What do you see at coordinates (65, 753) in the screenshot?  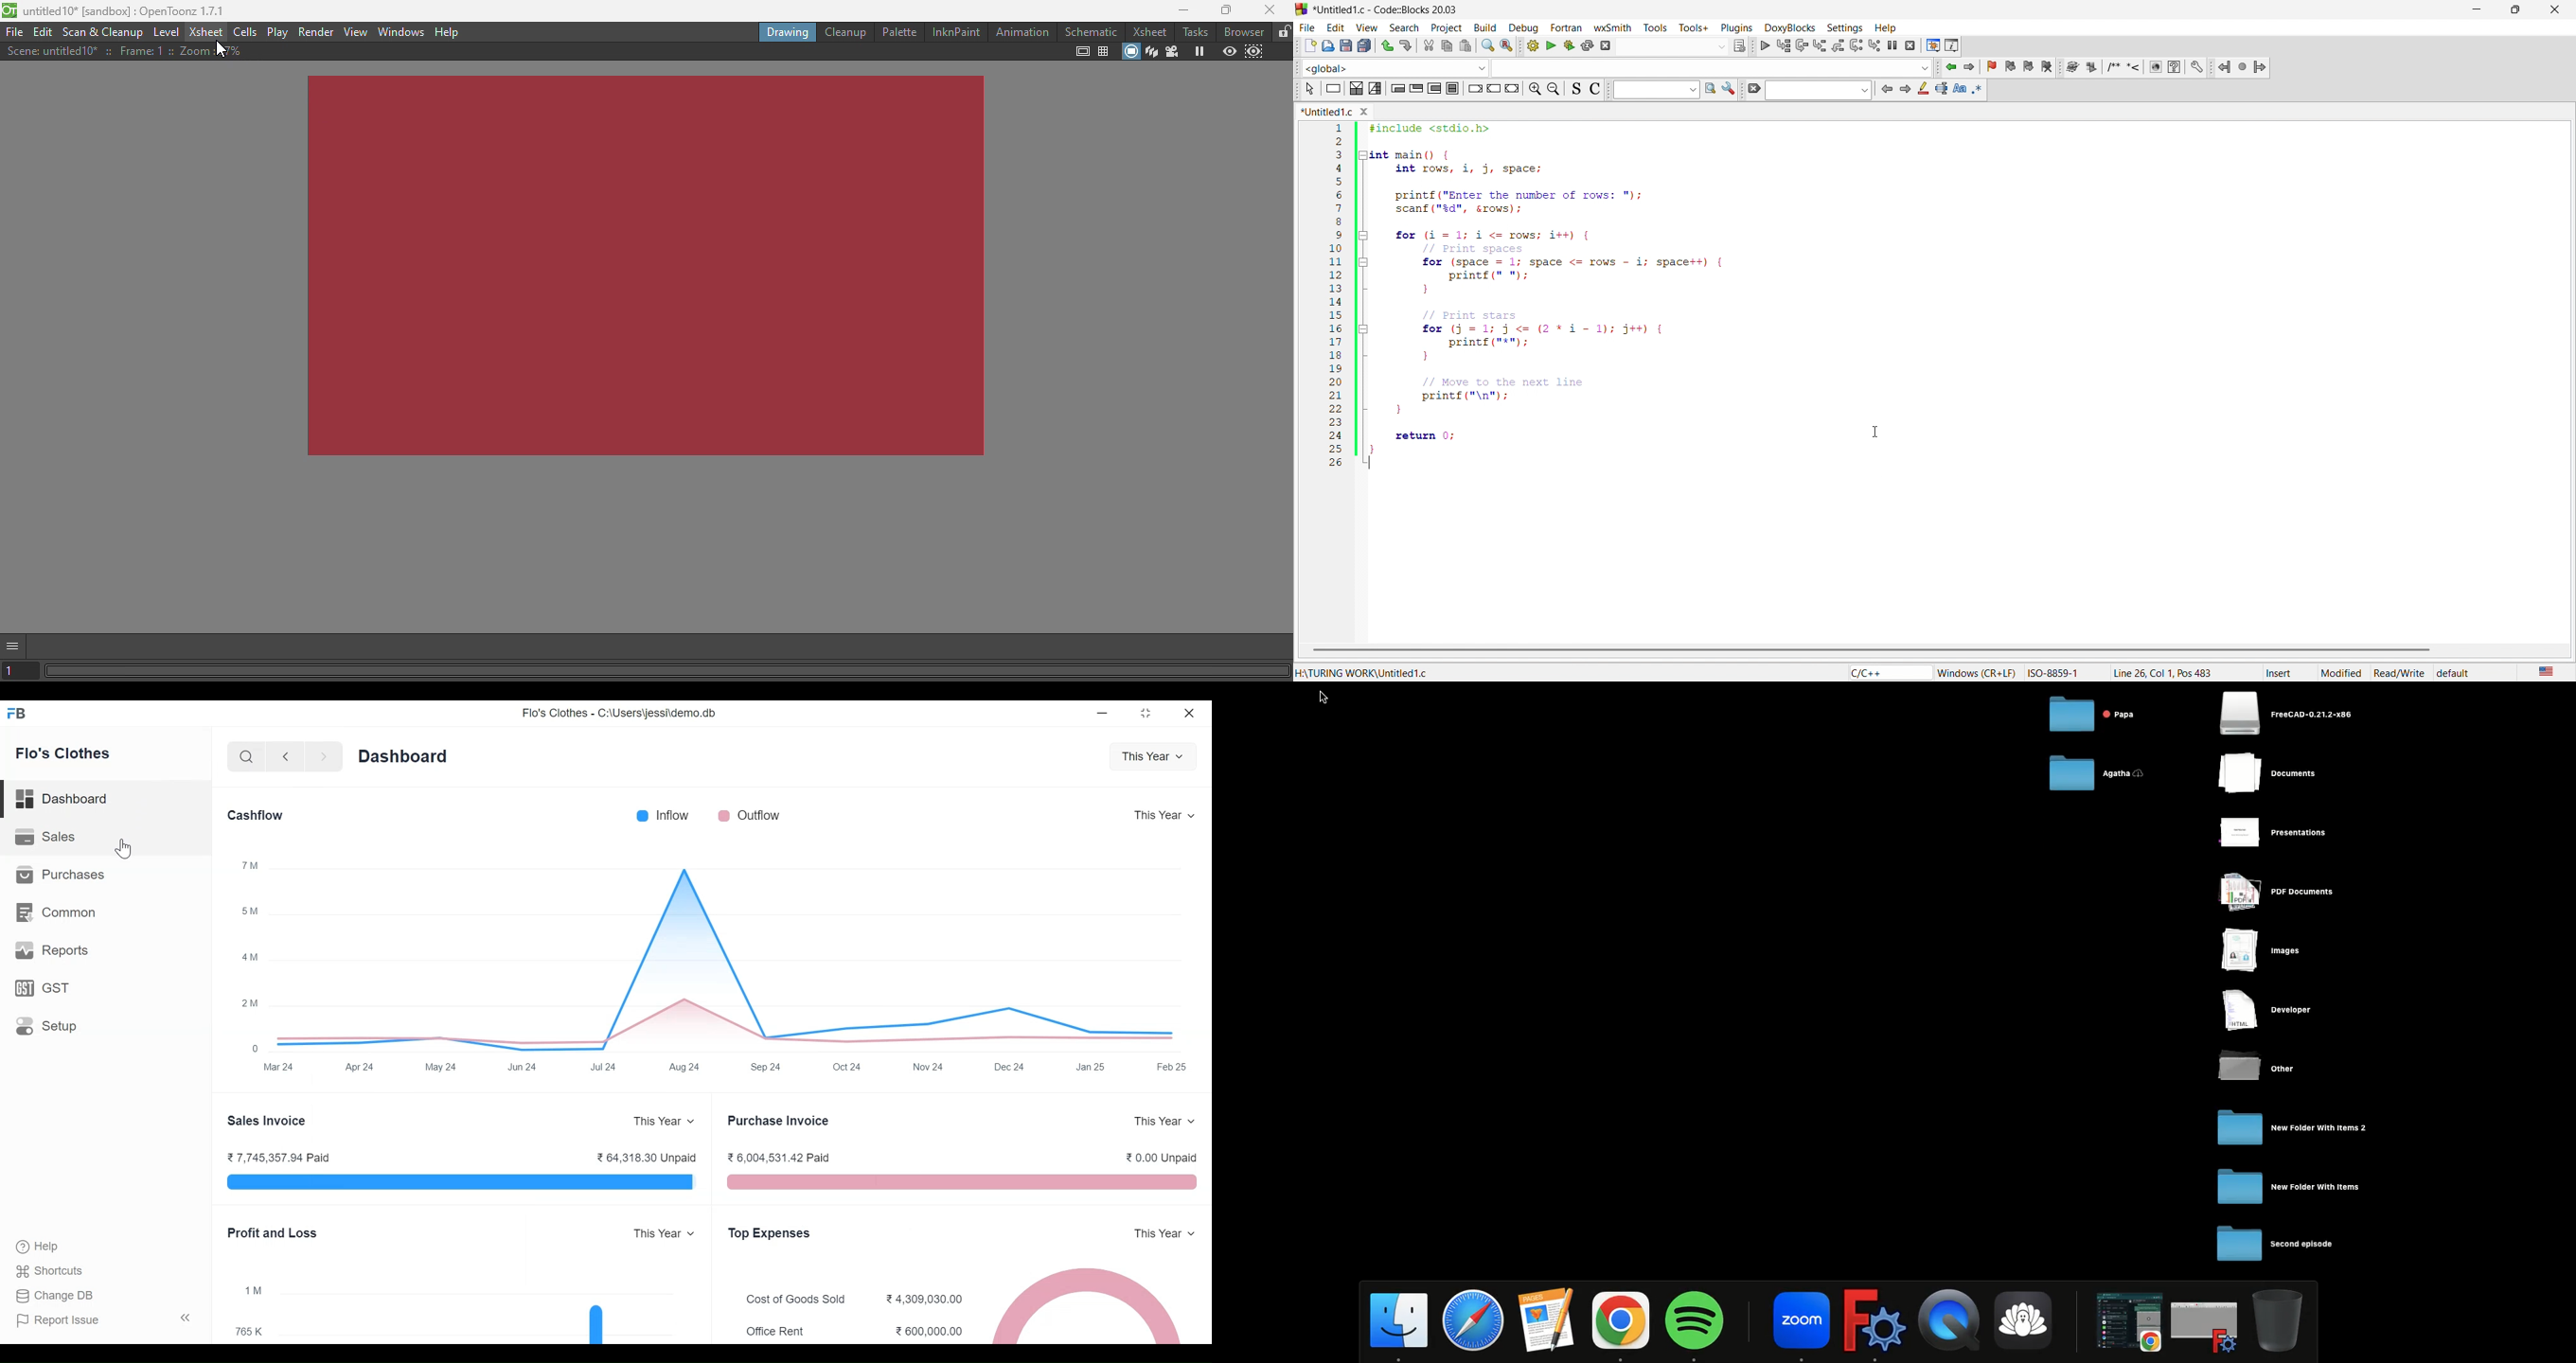 I see `Flo's Clothes` at bounding box center [65, 753].